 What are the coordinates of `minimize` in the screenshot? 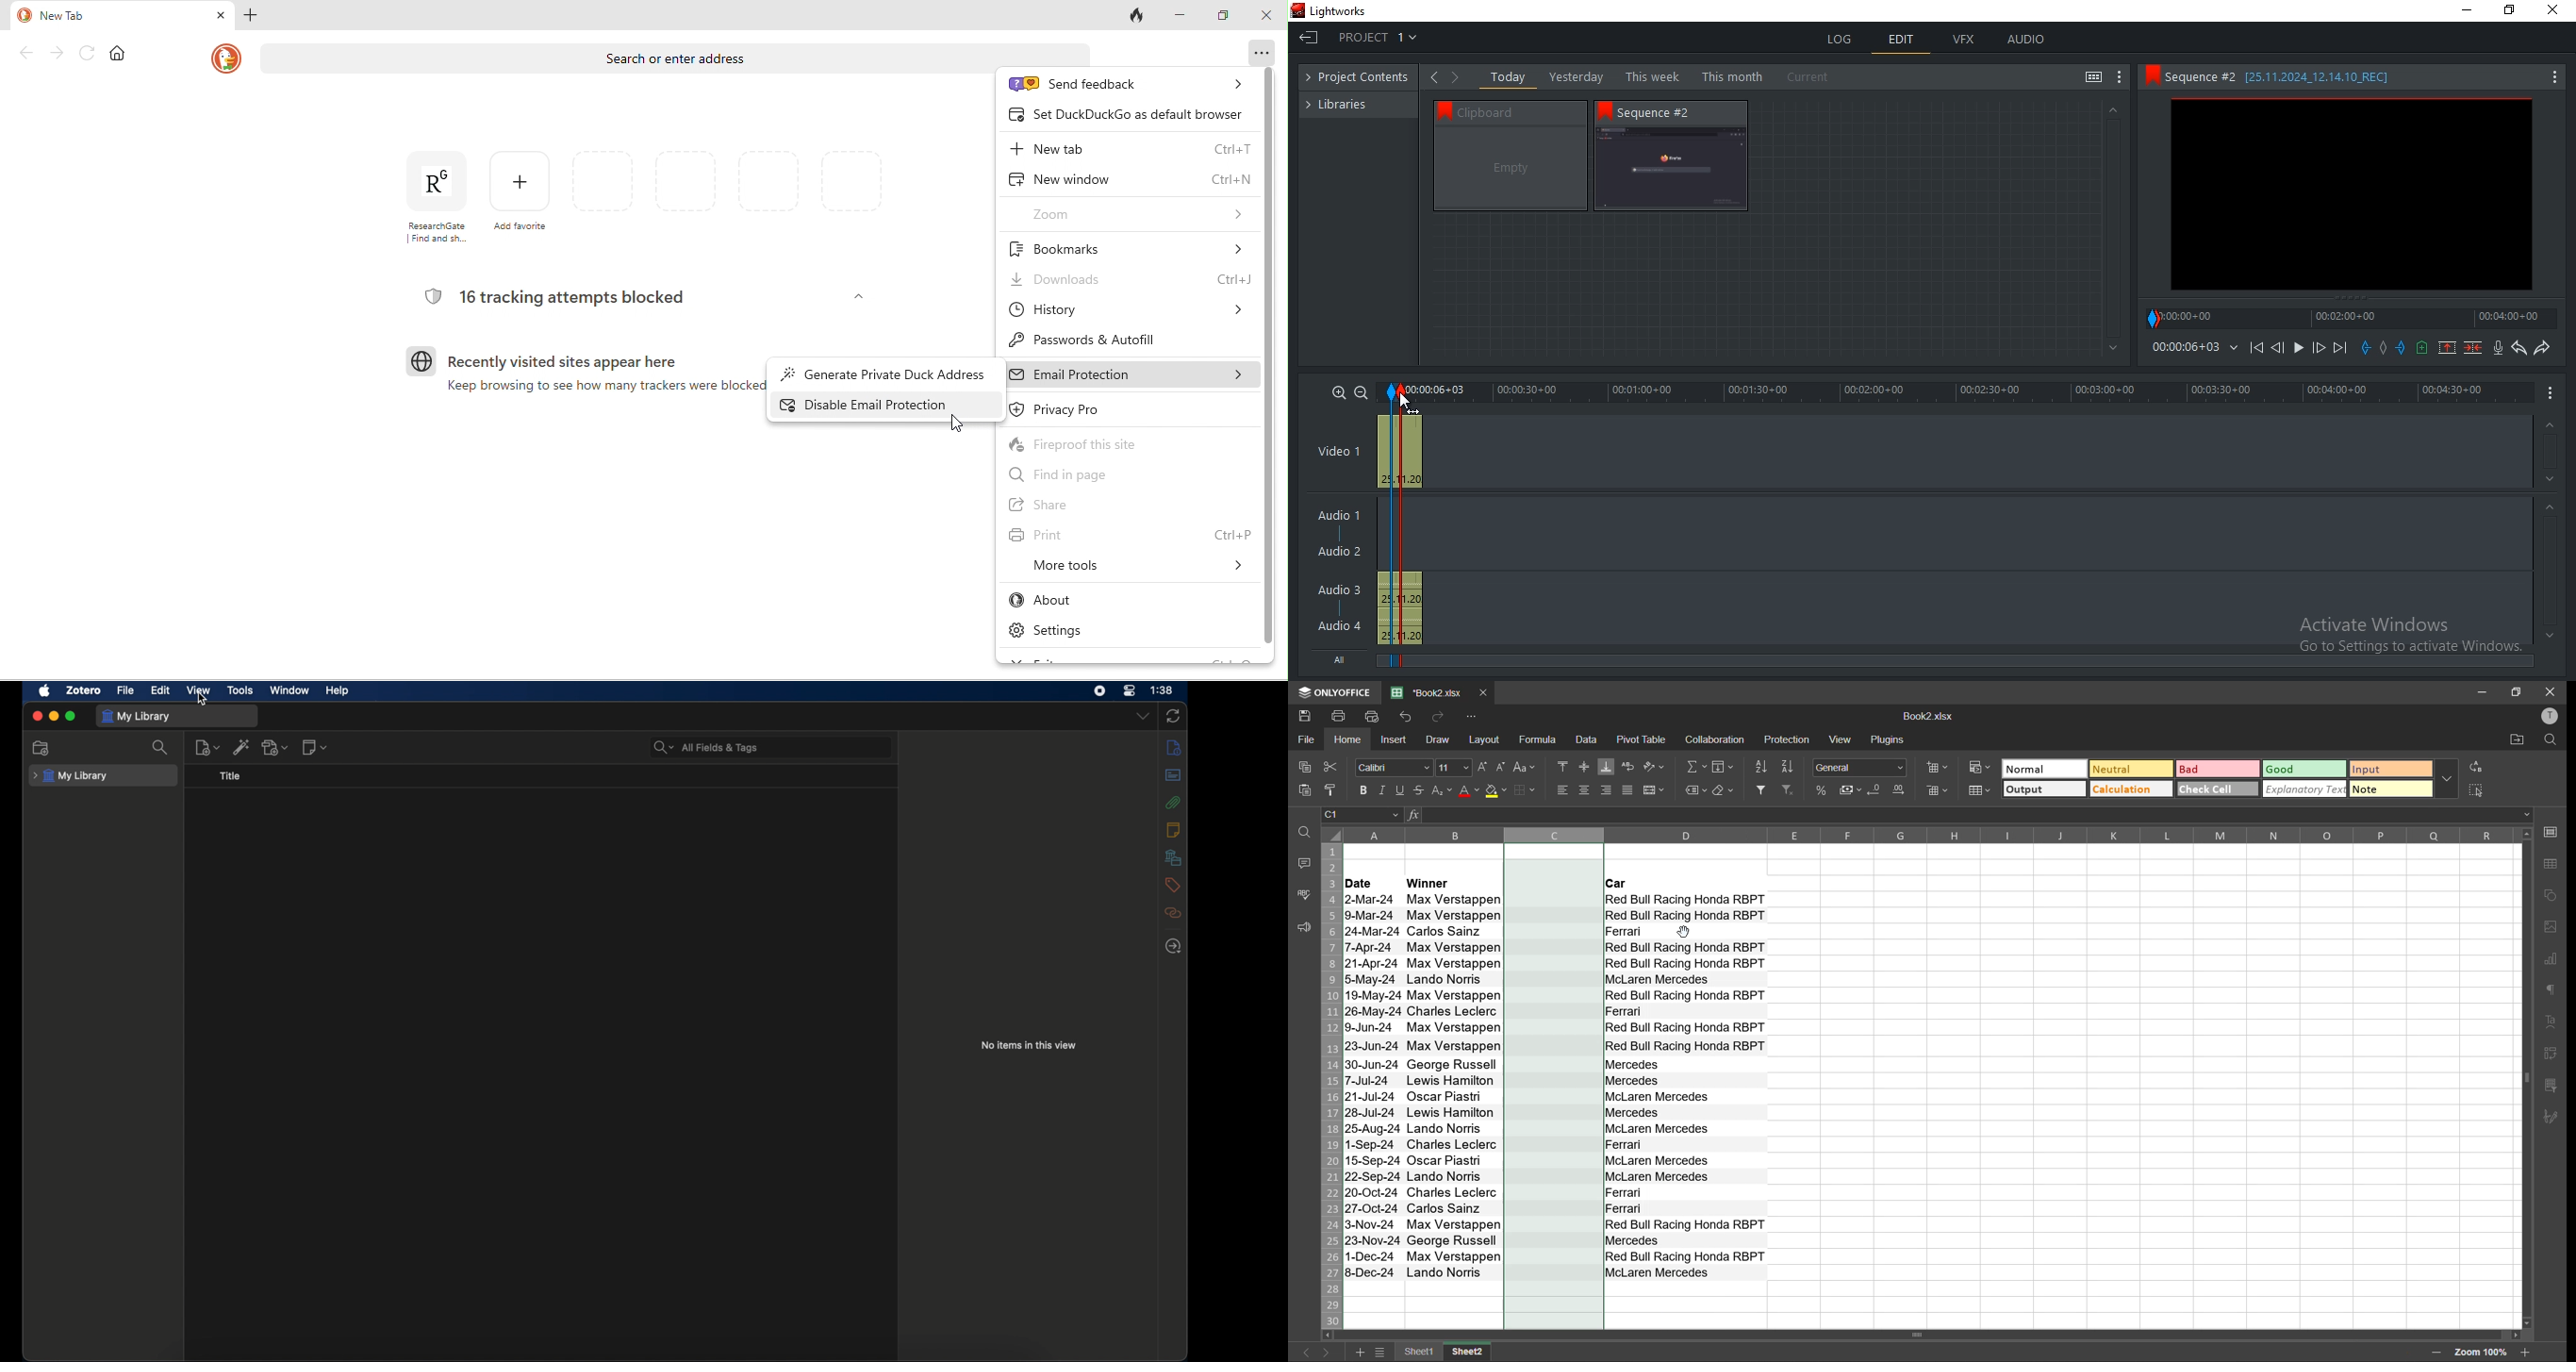 It's located at (1184, 16).